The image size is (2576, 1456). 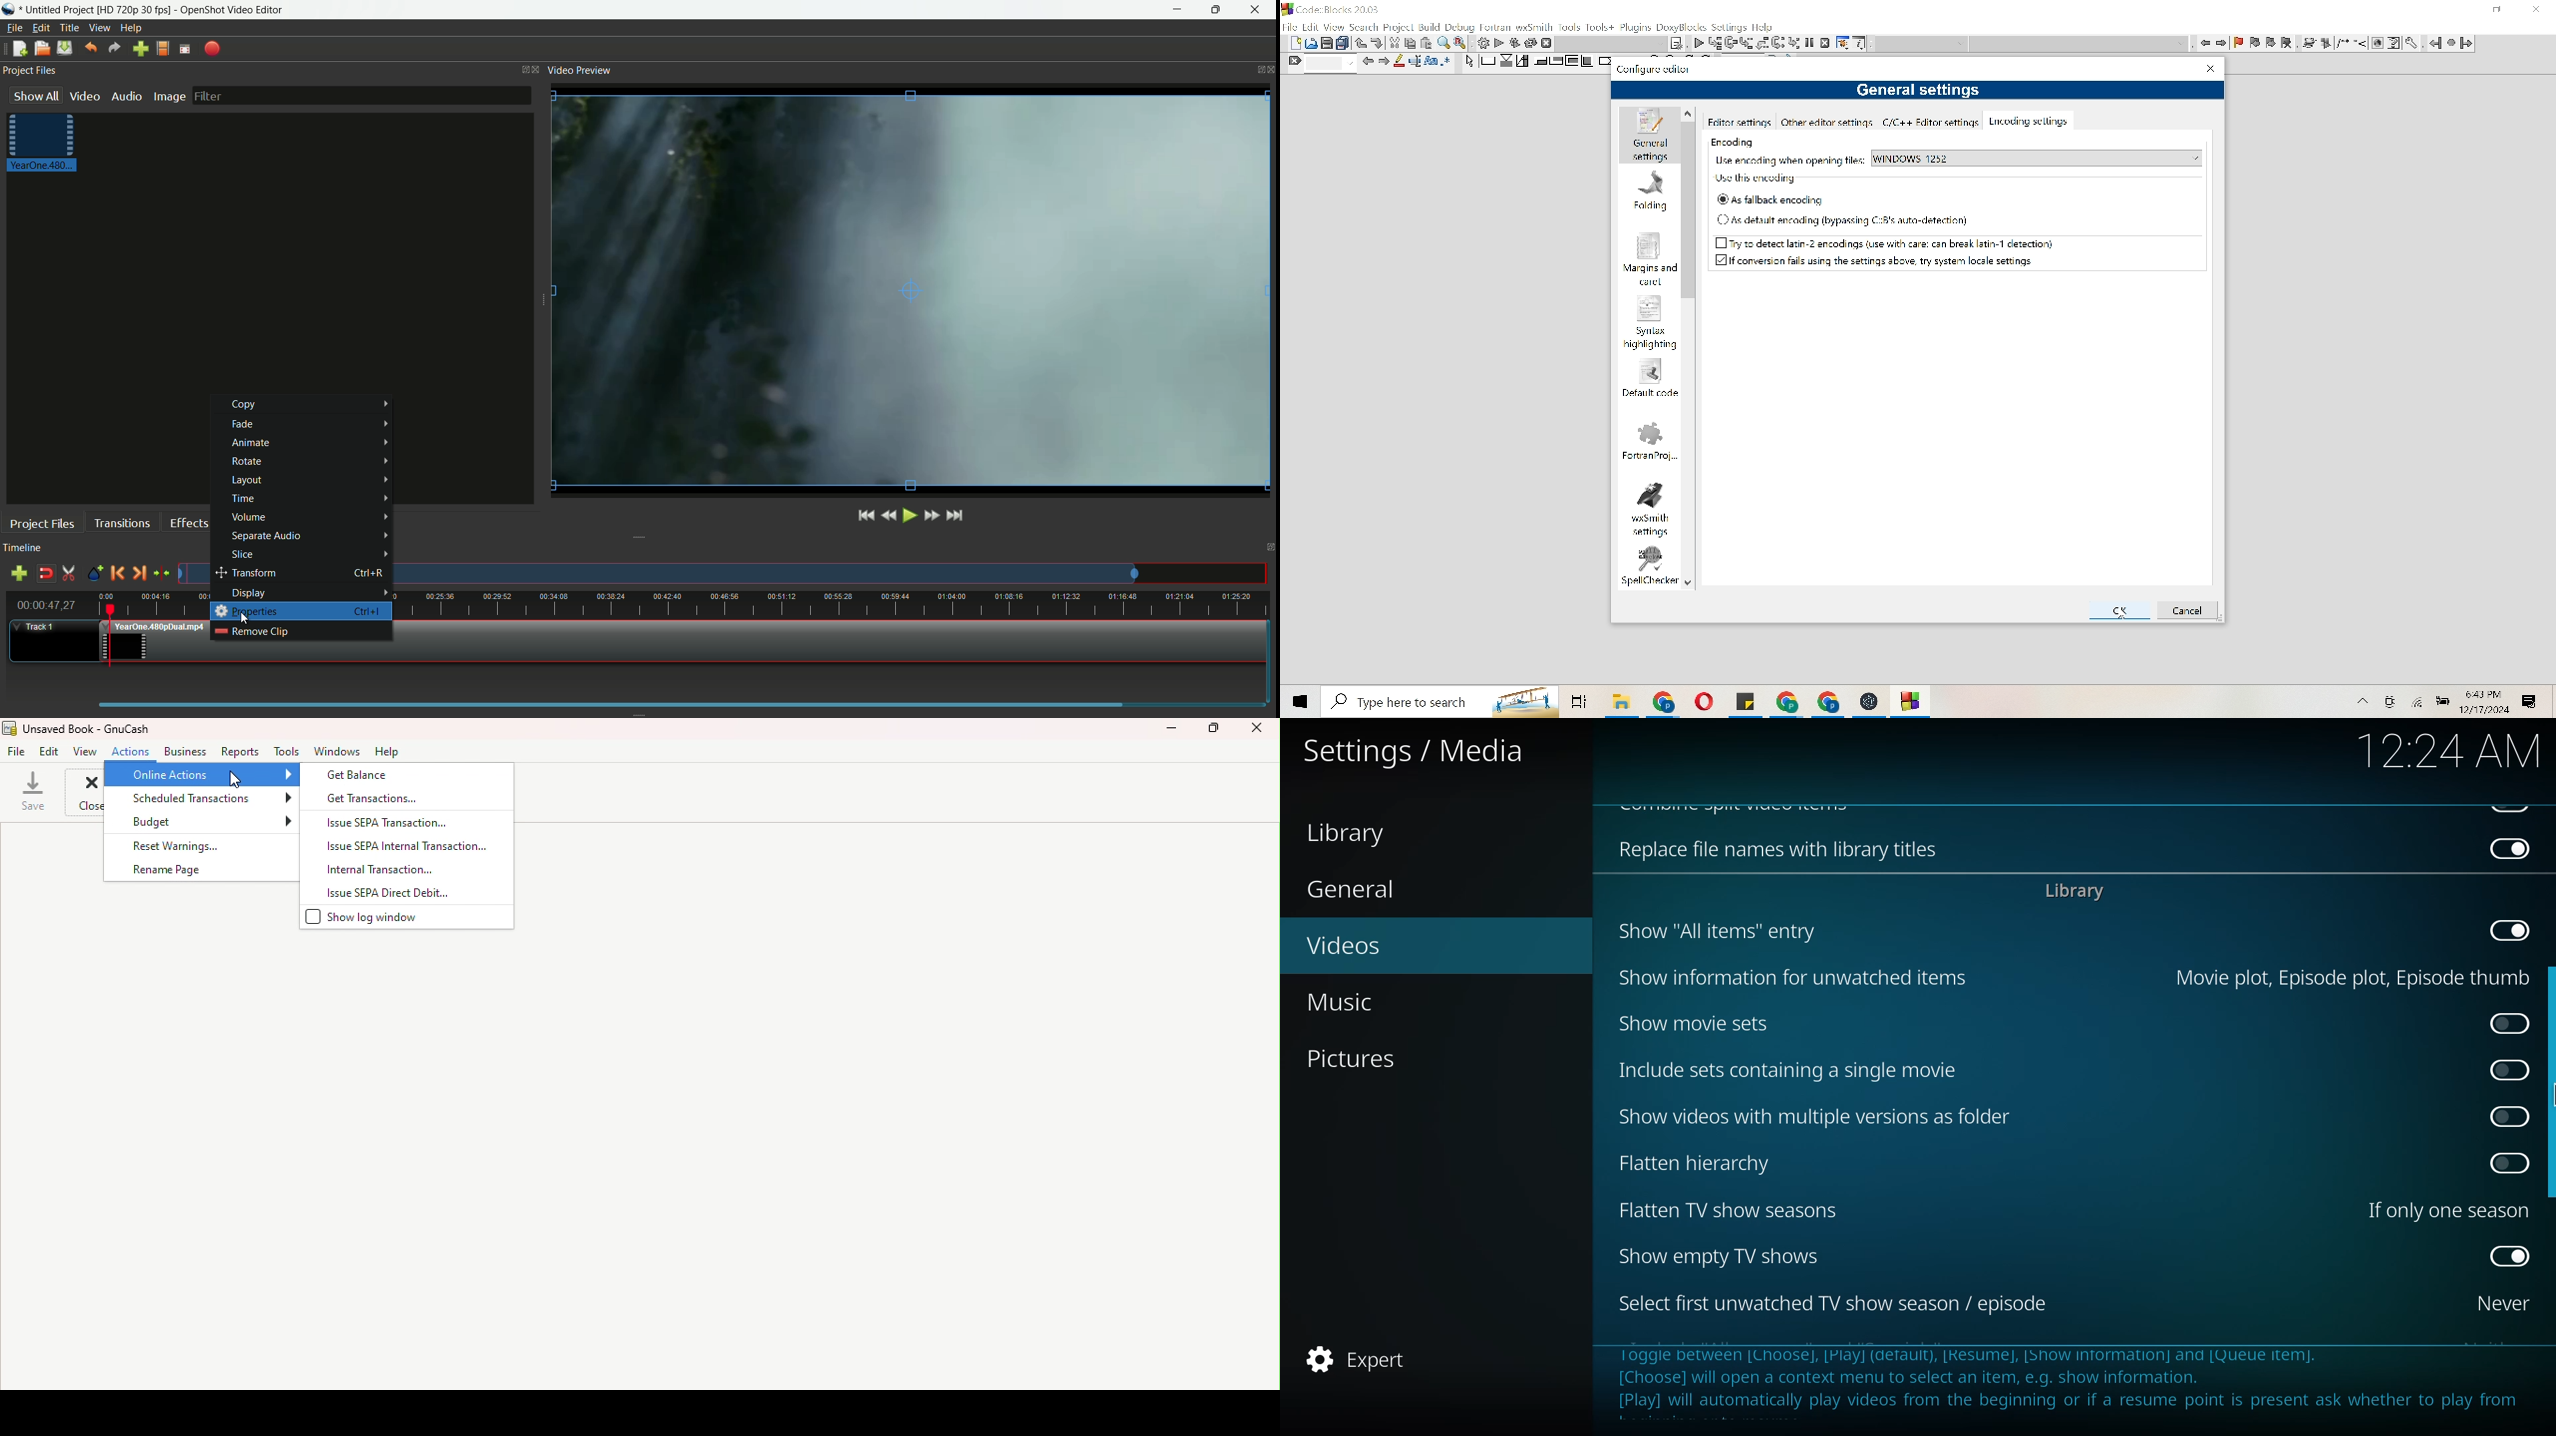 I want to click on view menu, so click(x=99, y=29).